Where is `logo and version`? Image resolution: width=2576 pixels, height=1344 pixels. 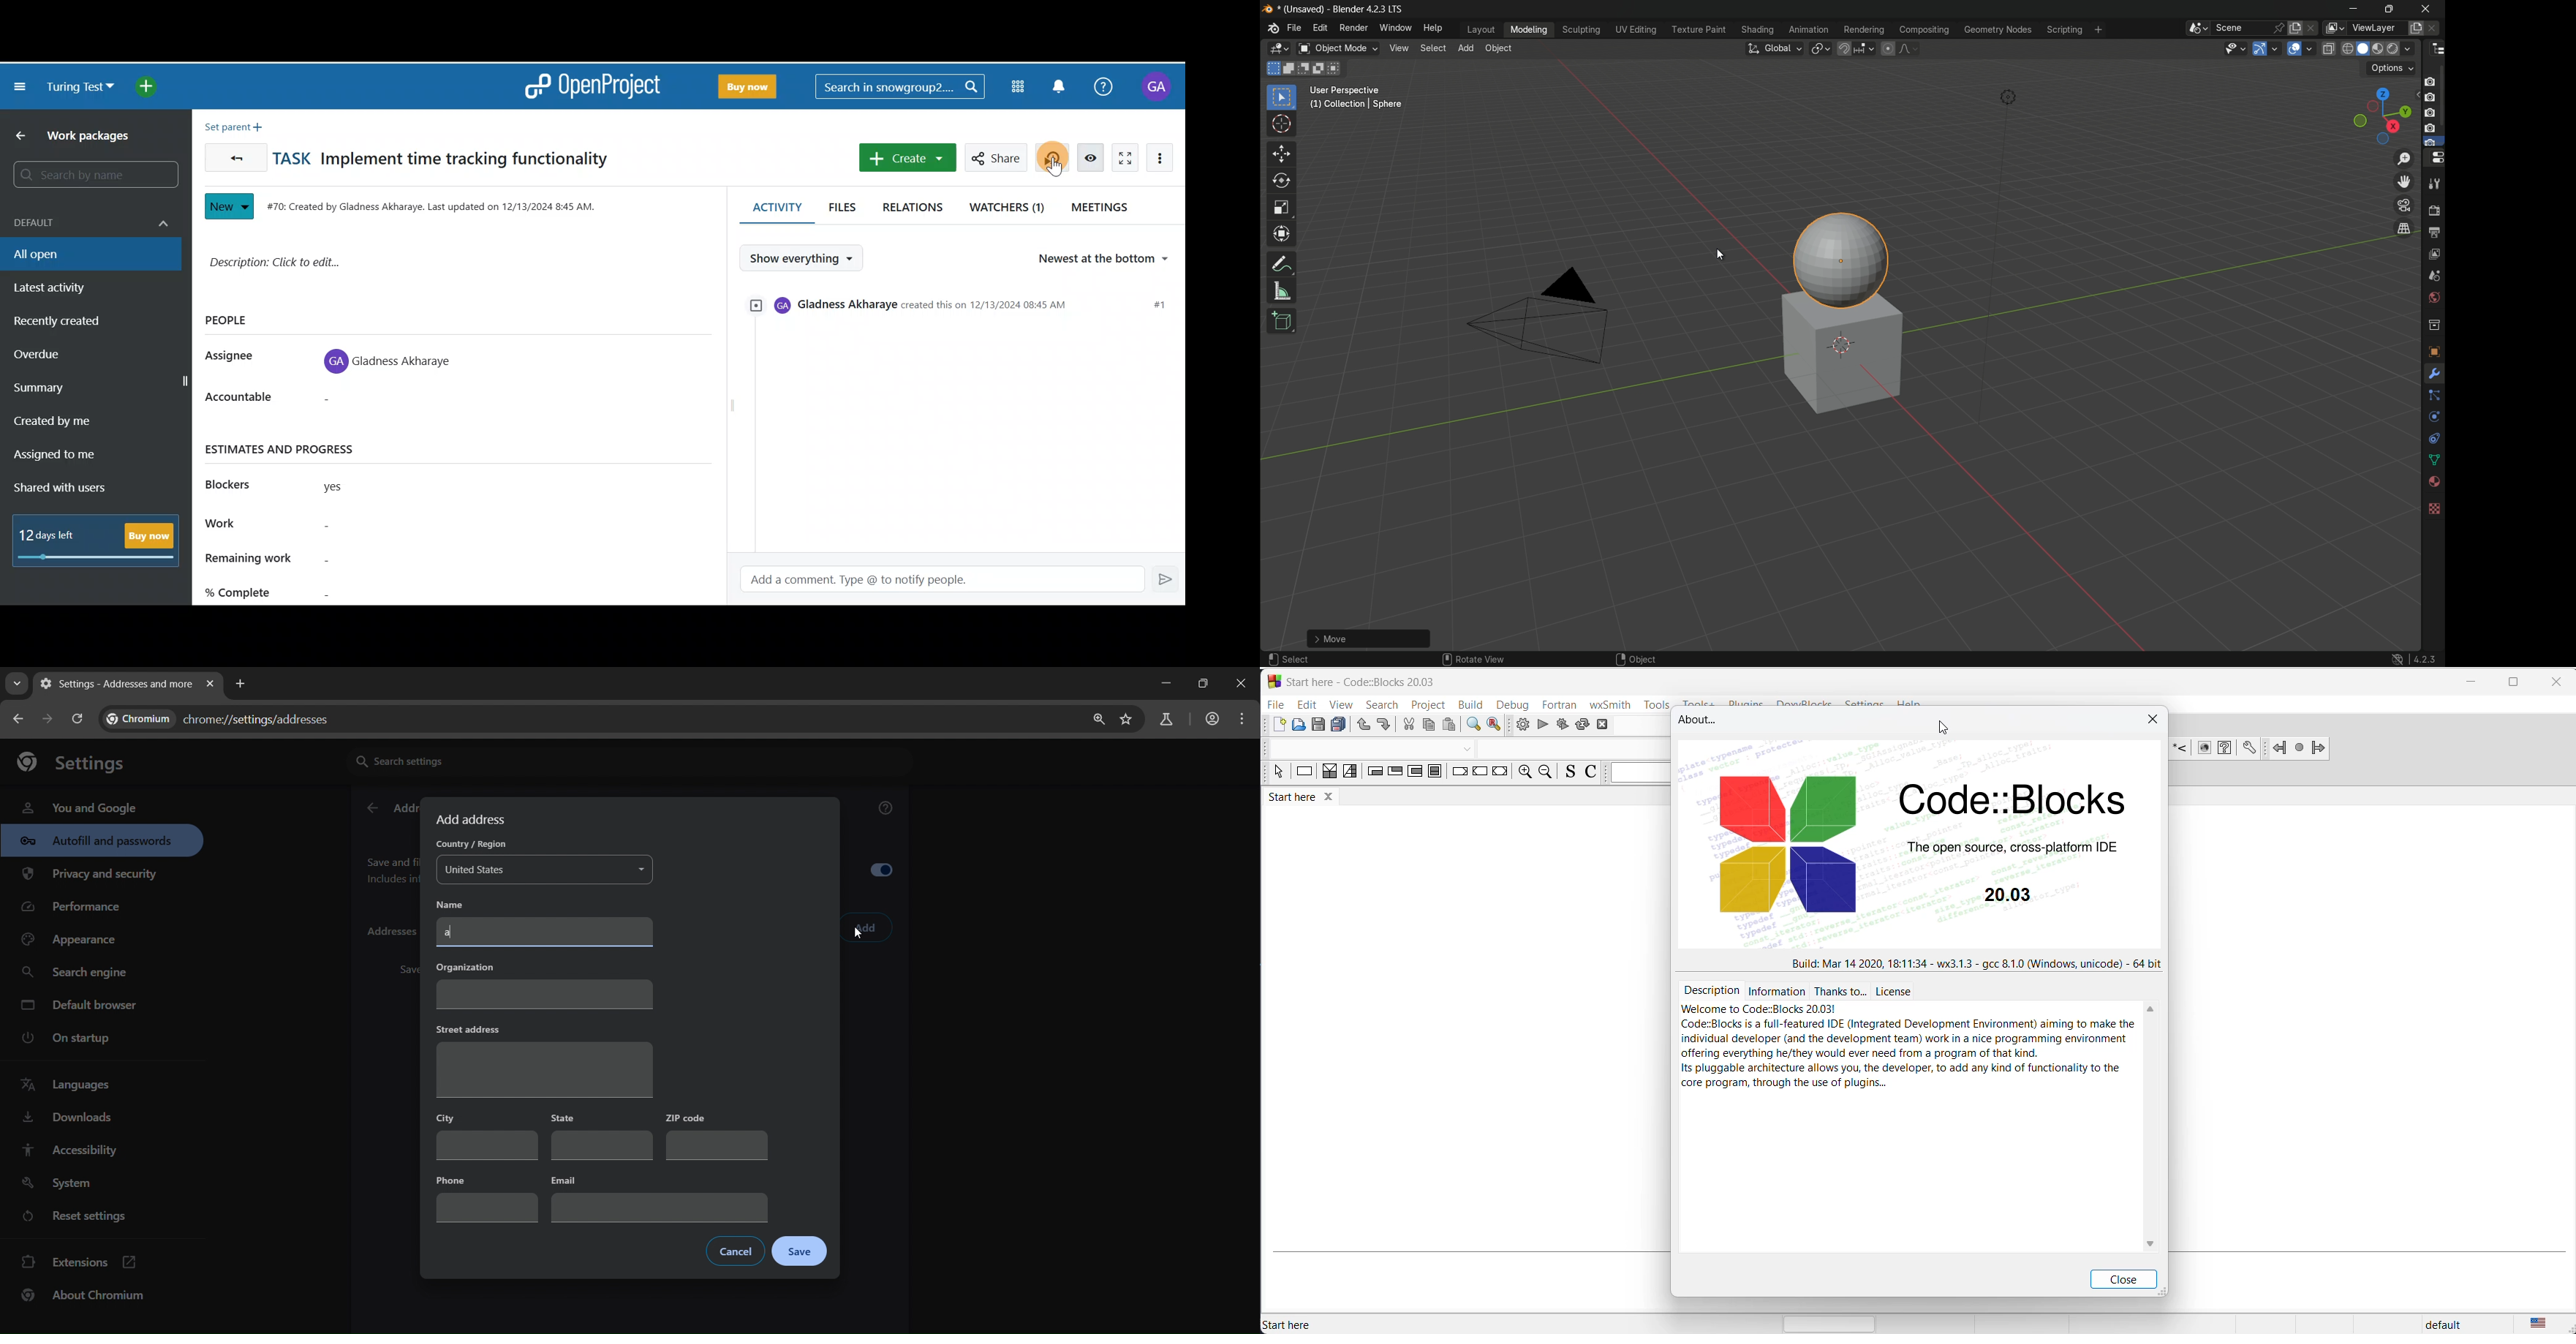
logo and version is located at coordinates (1928, 847).